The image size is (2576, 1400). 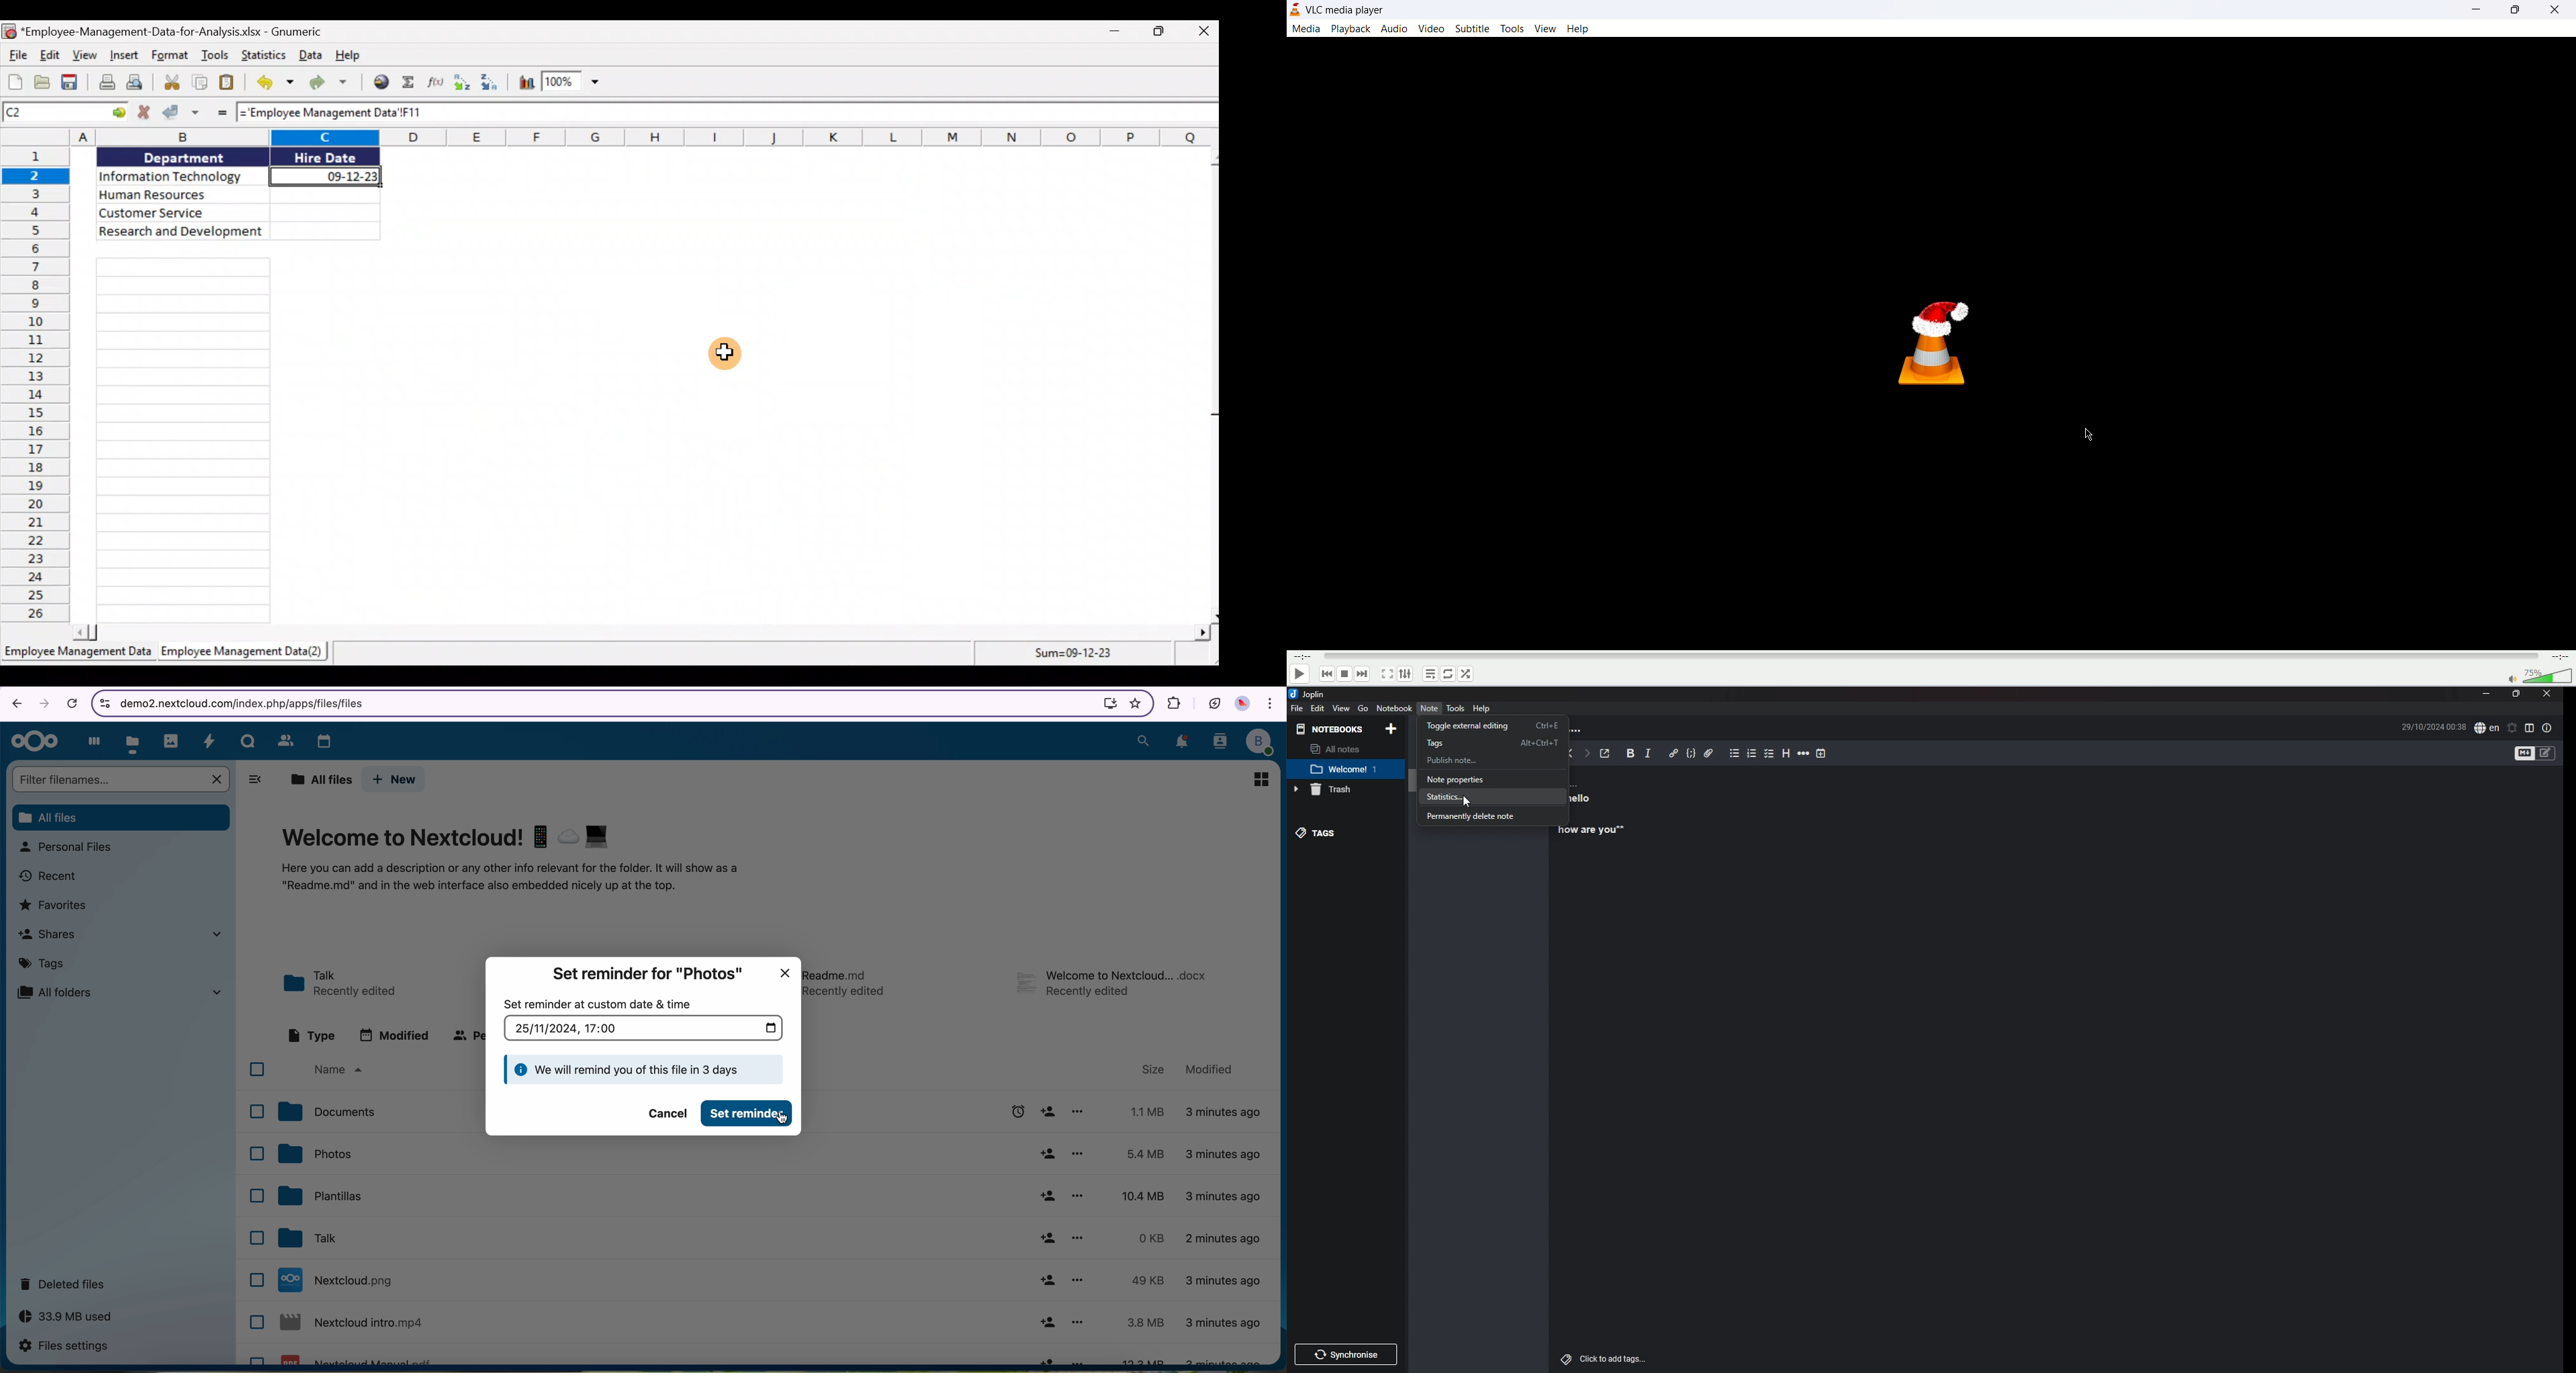 What do you see at coordinates (1342, 708) in the screenshot?
I see `view` at bounding box center [1342, 708].